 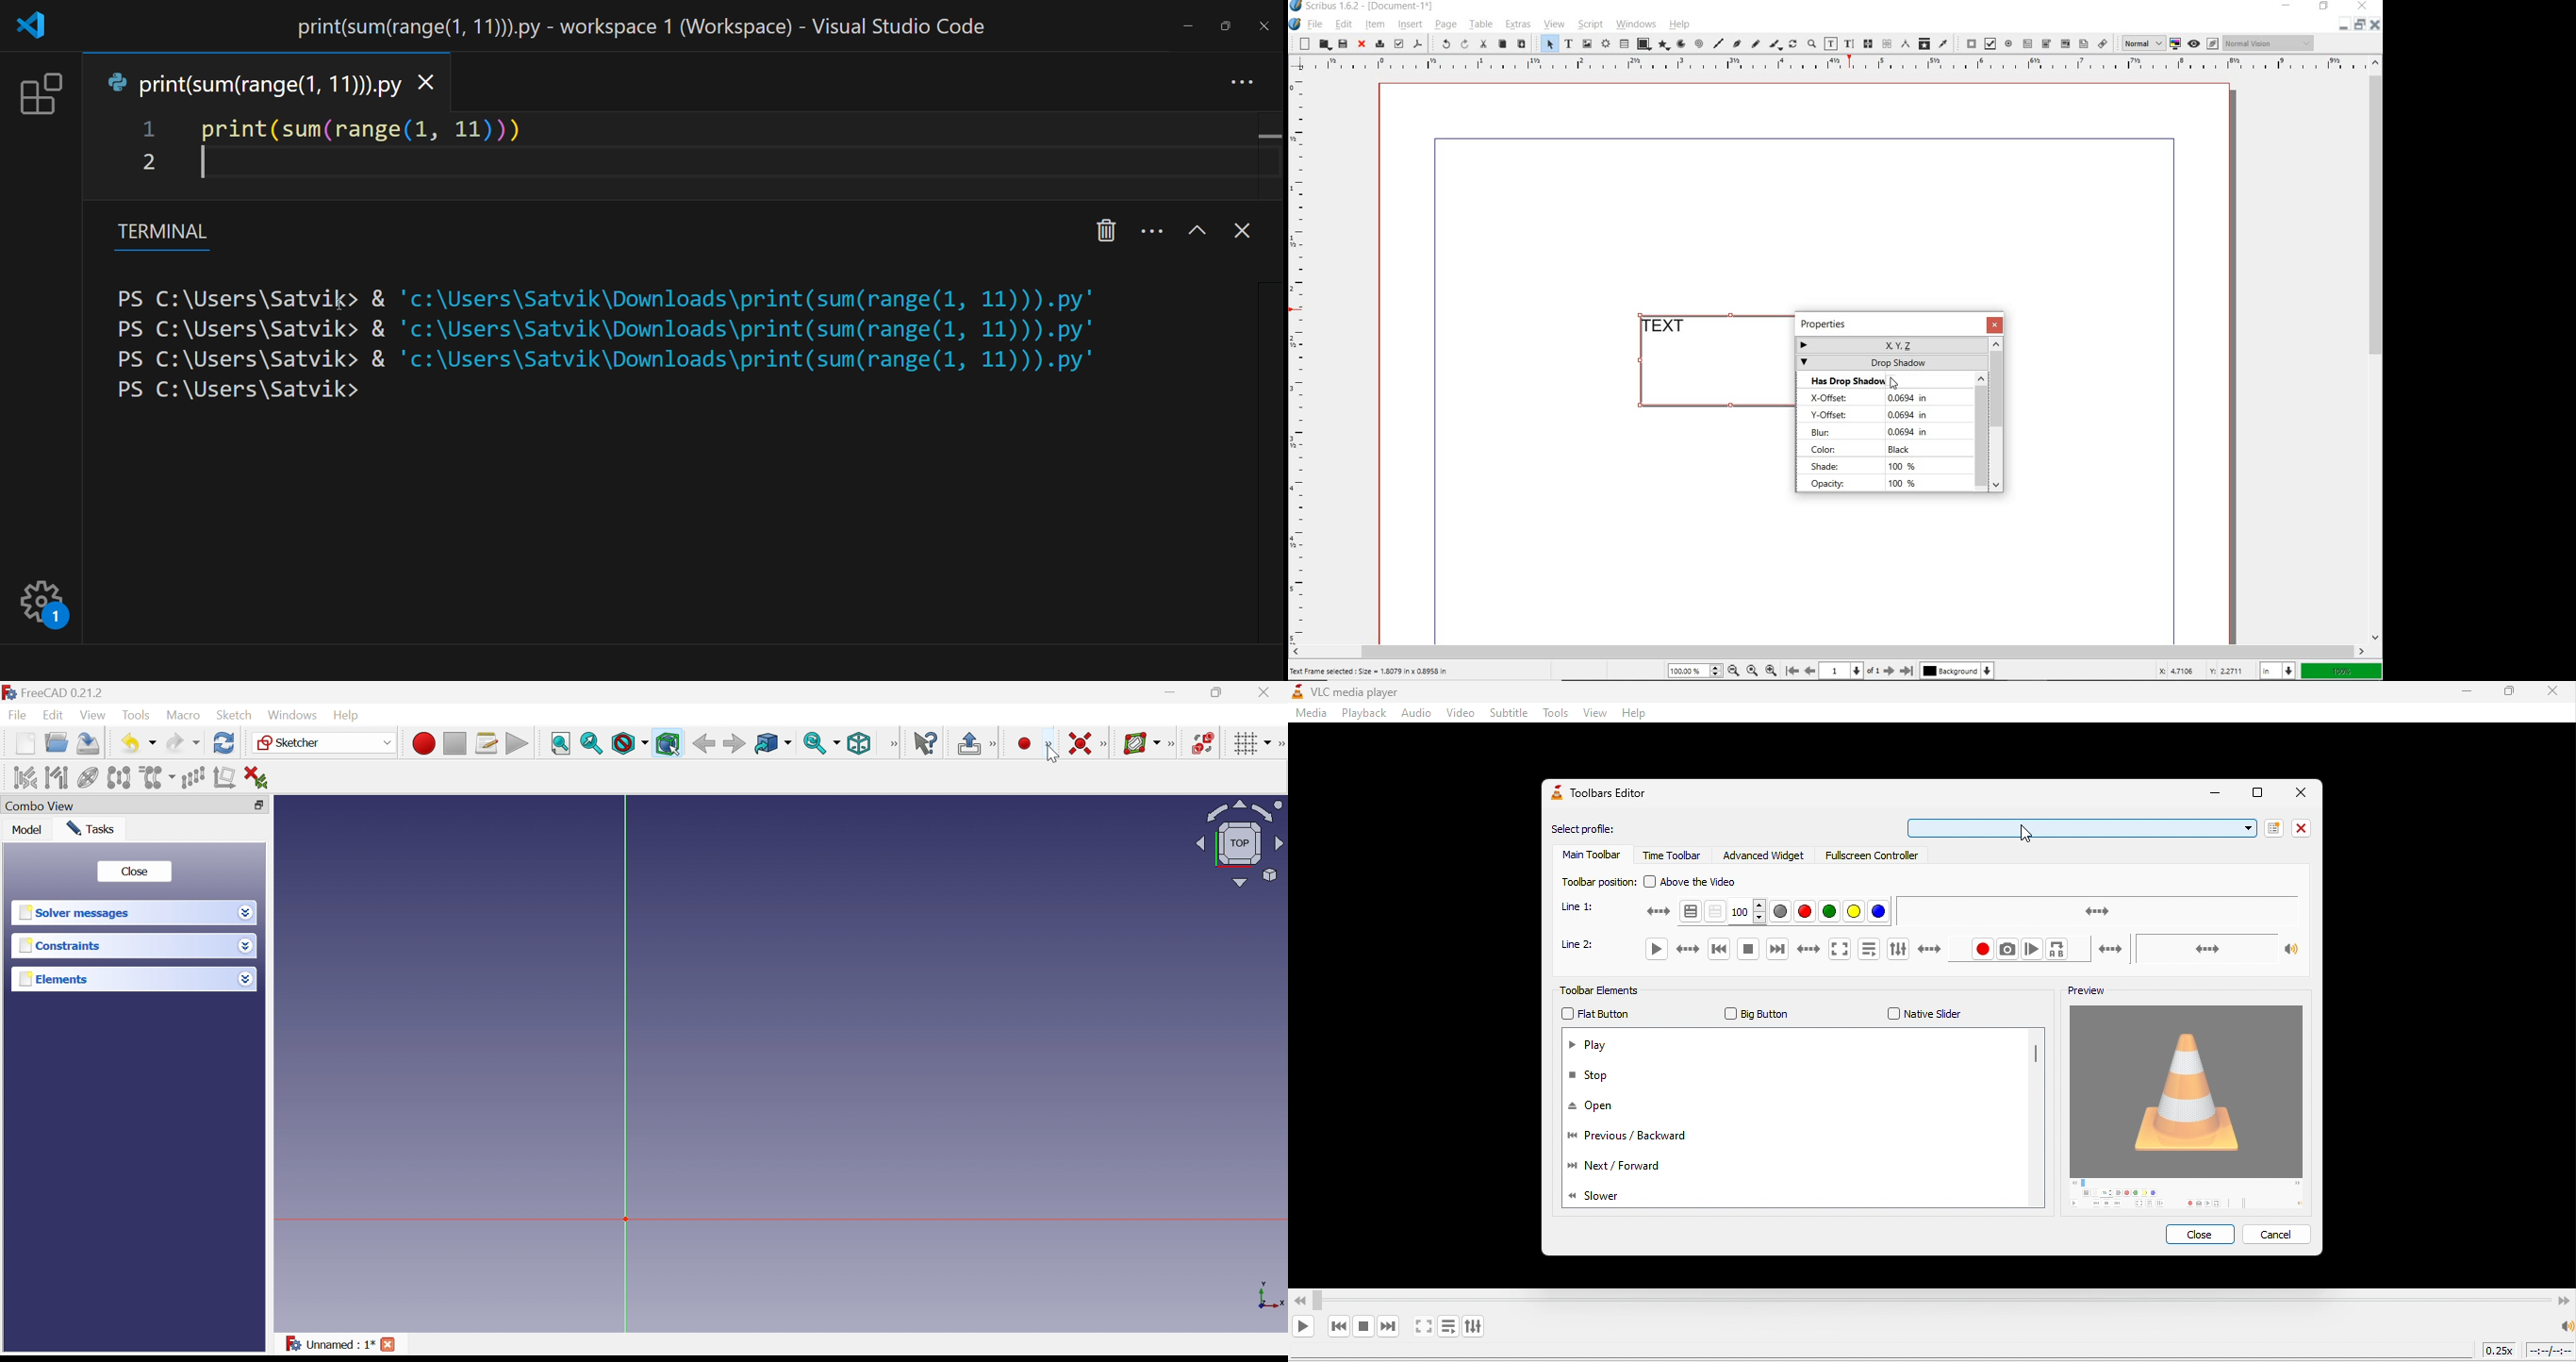 I want to click on blur, so click(x=1873, y=431).